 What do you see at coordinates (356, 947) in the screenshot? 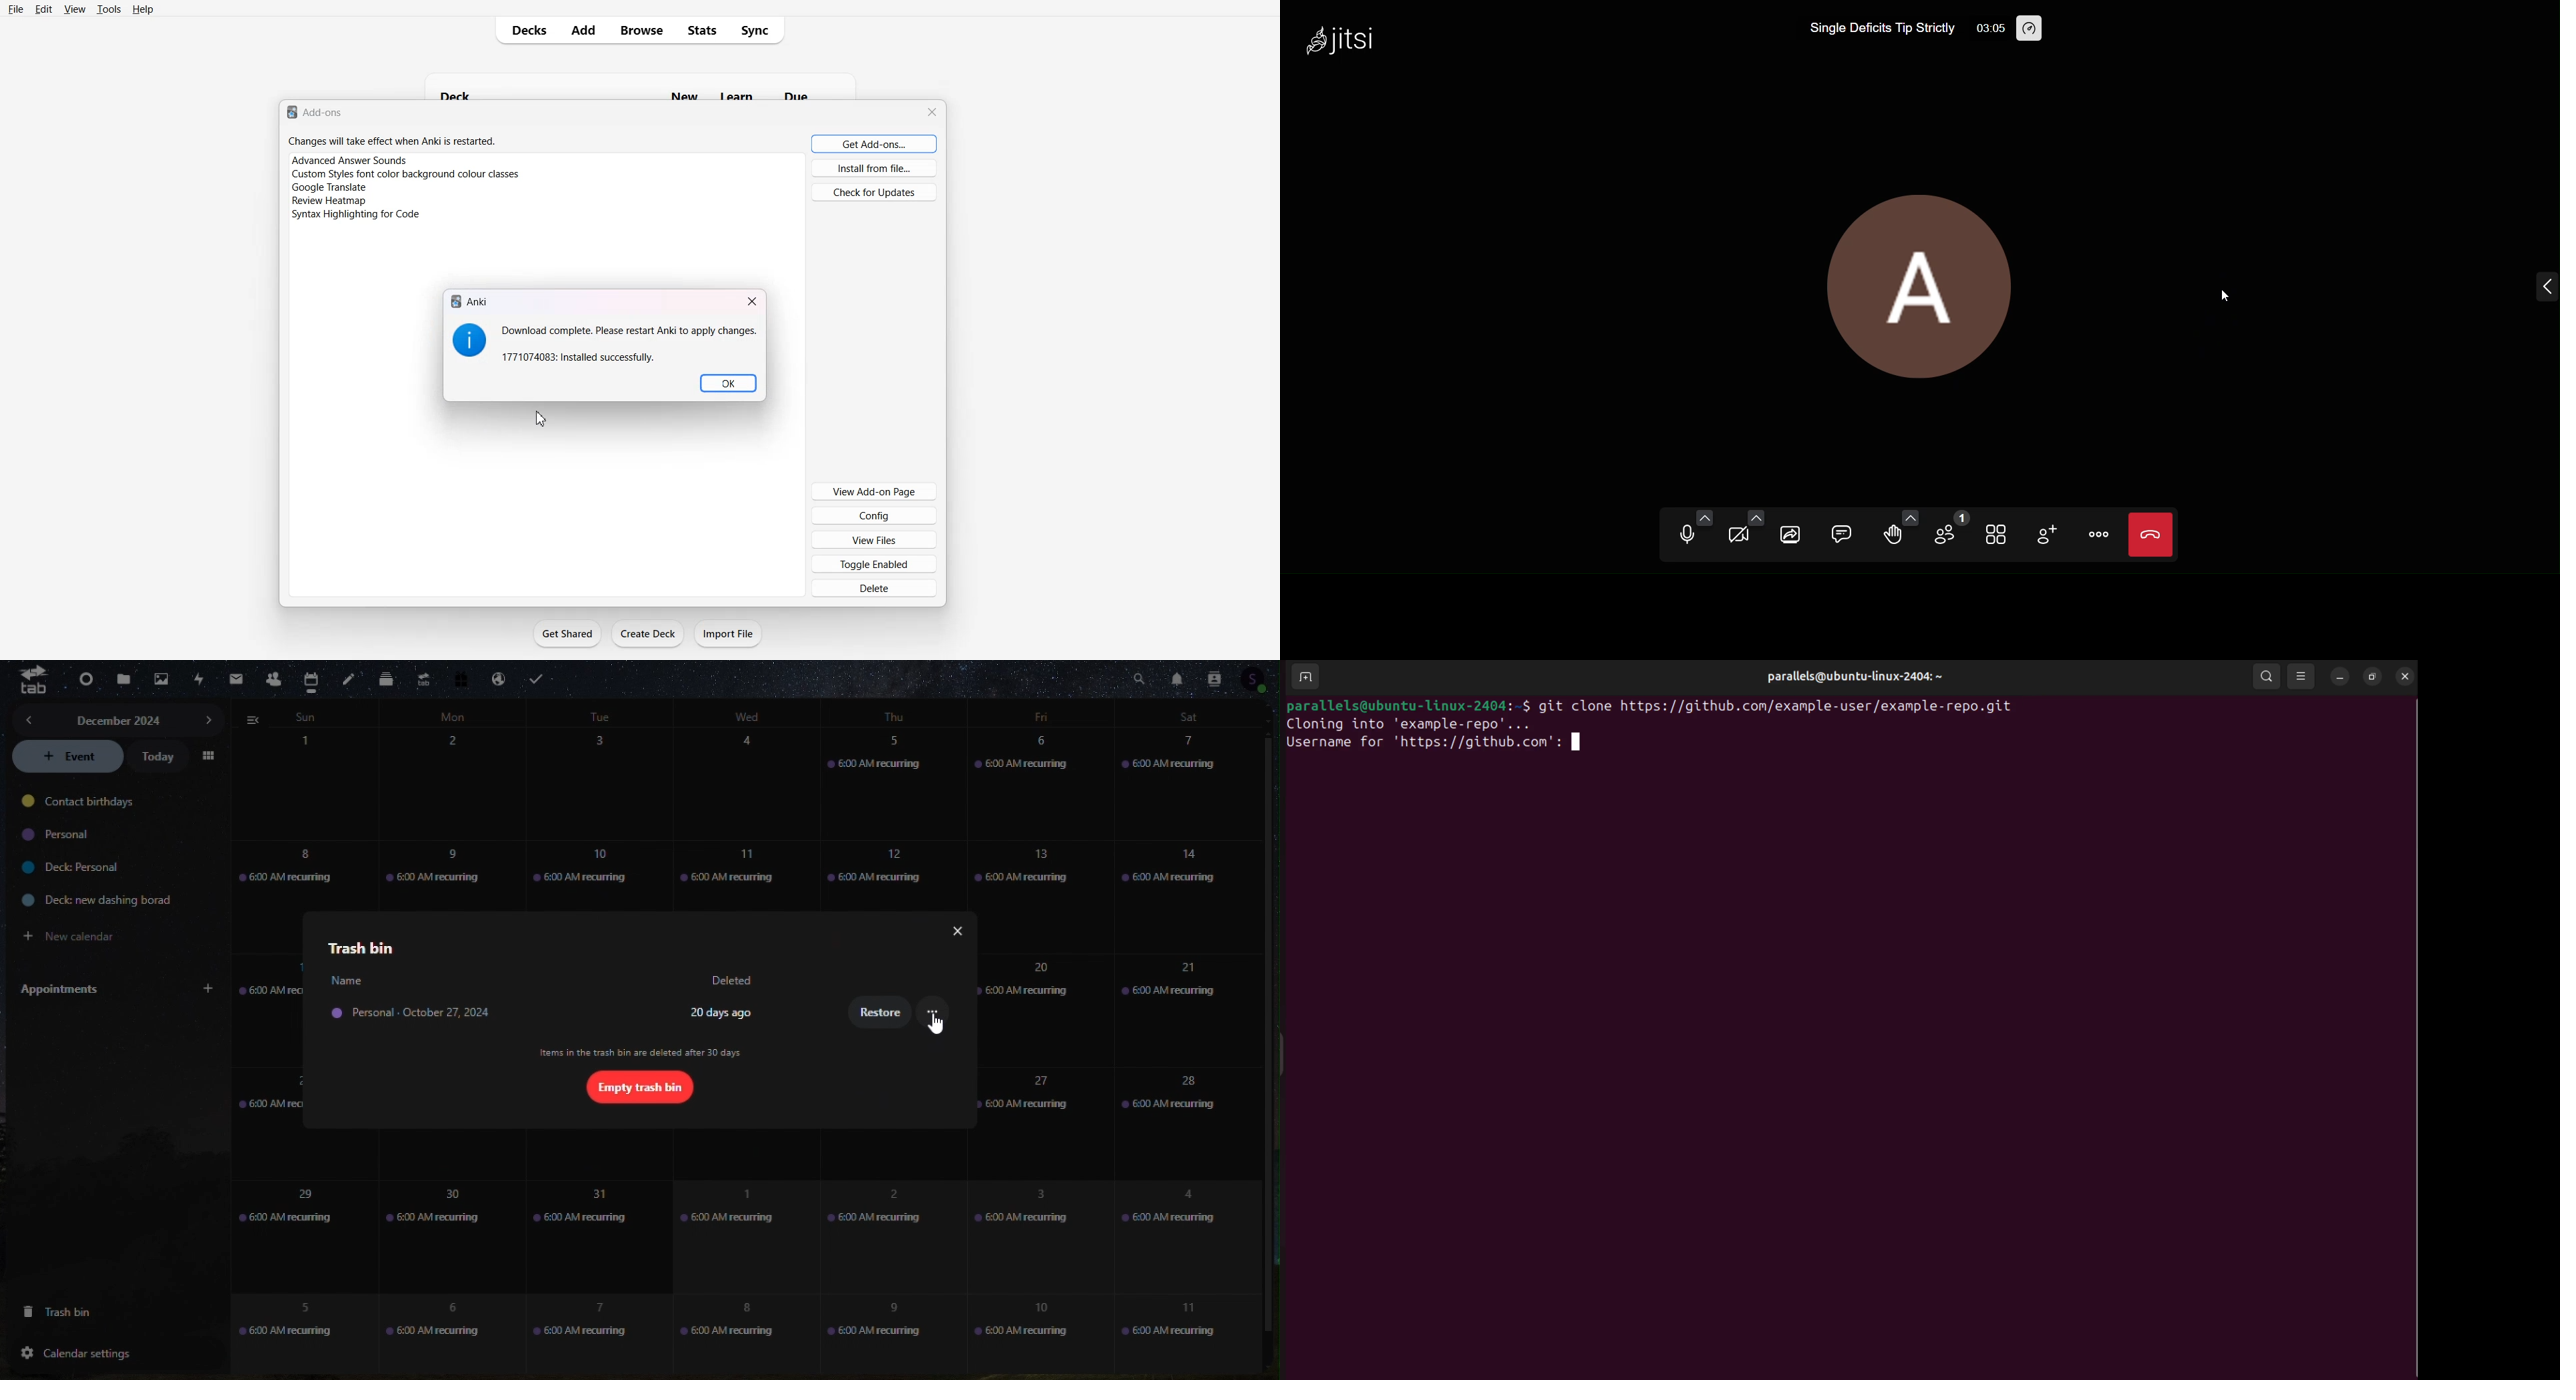
I see `trash bin` at bounding box center [356, 947].